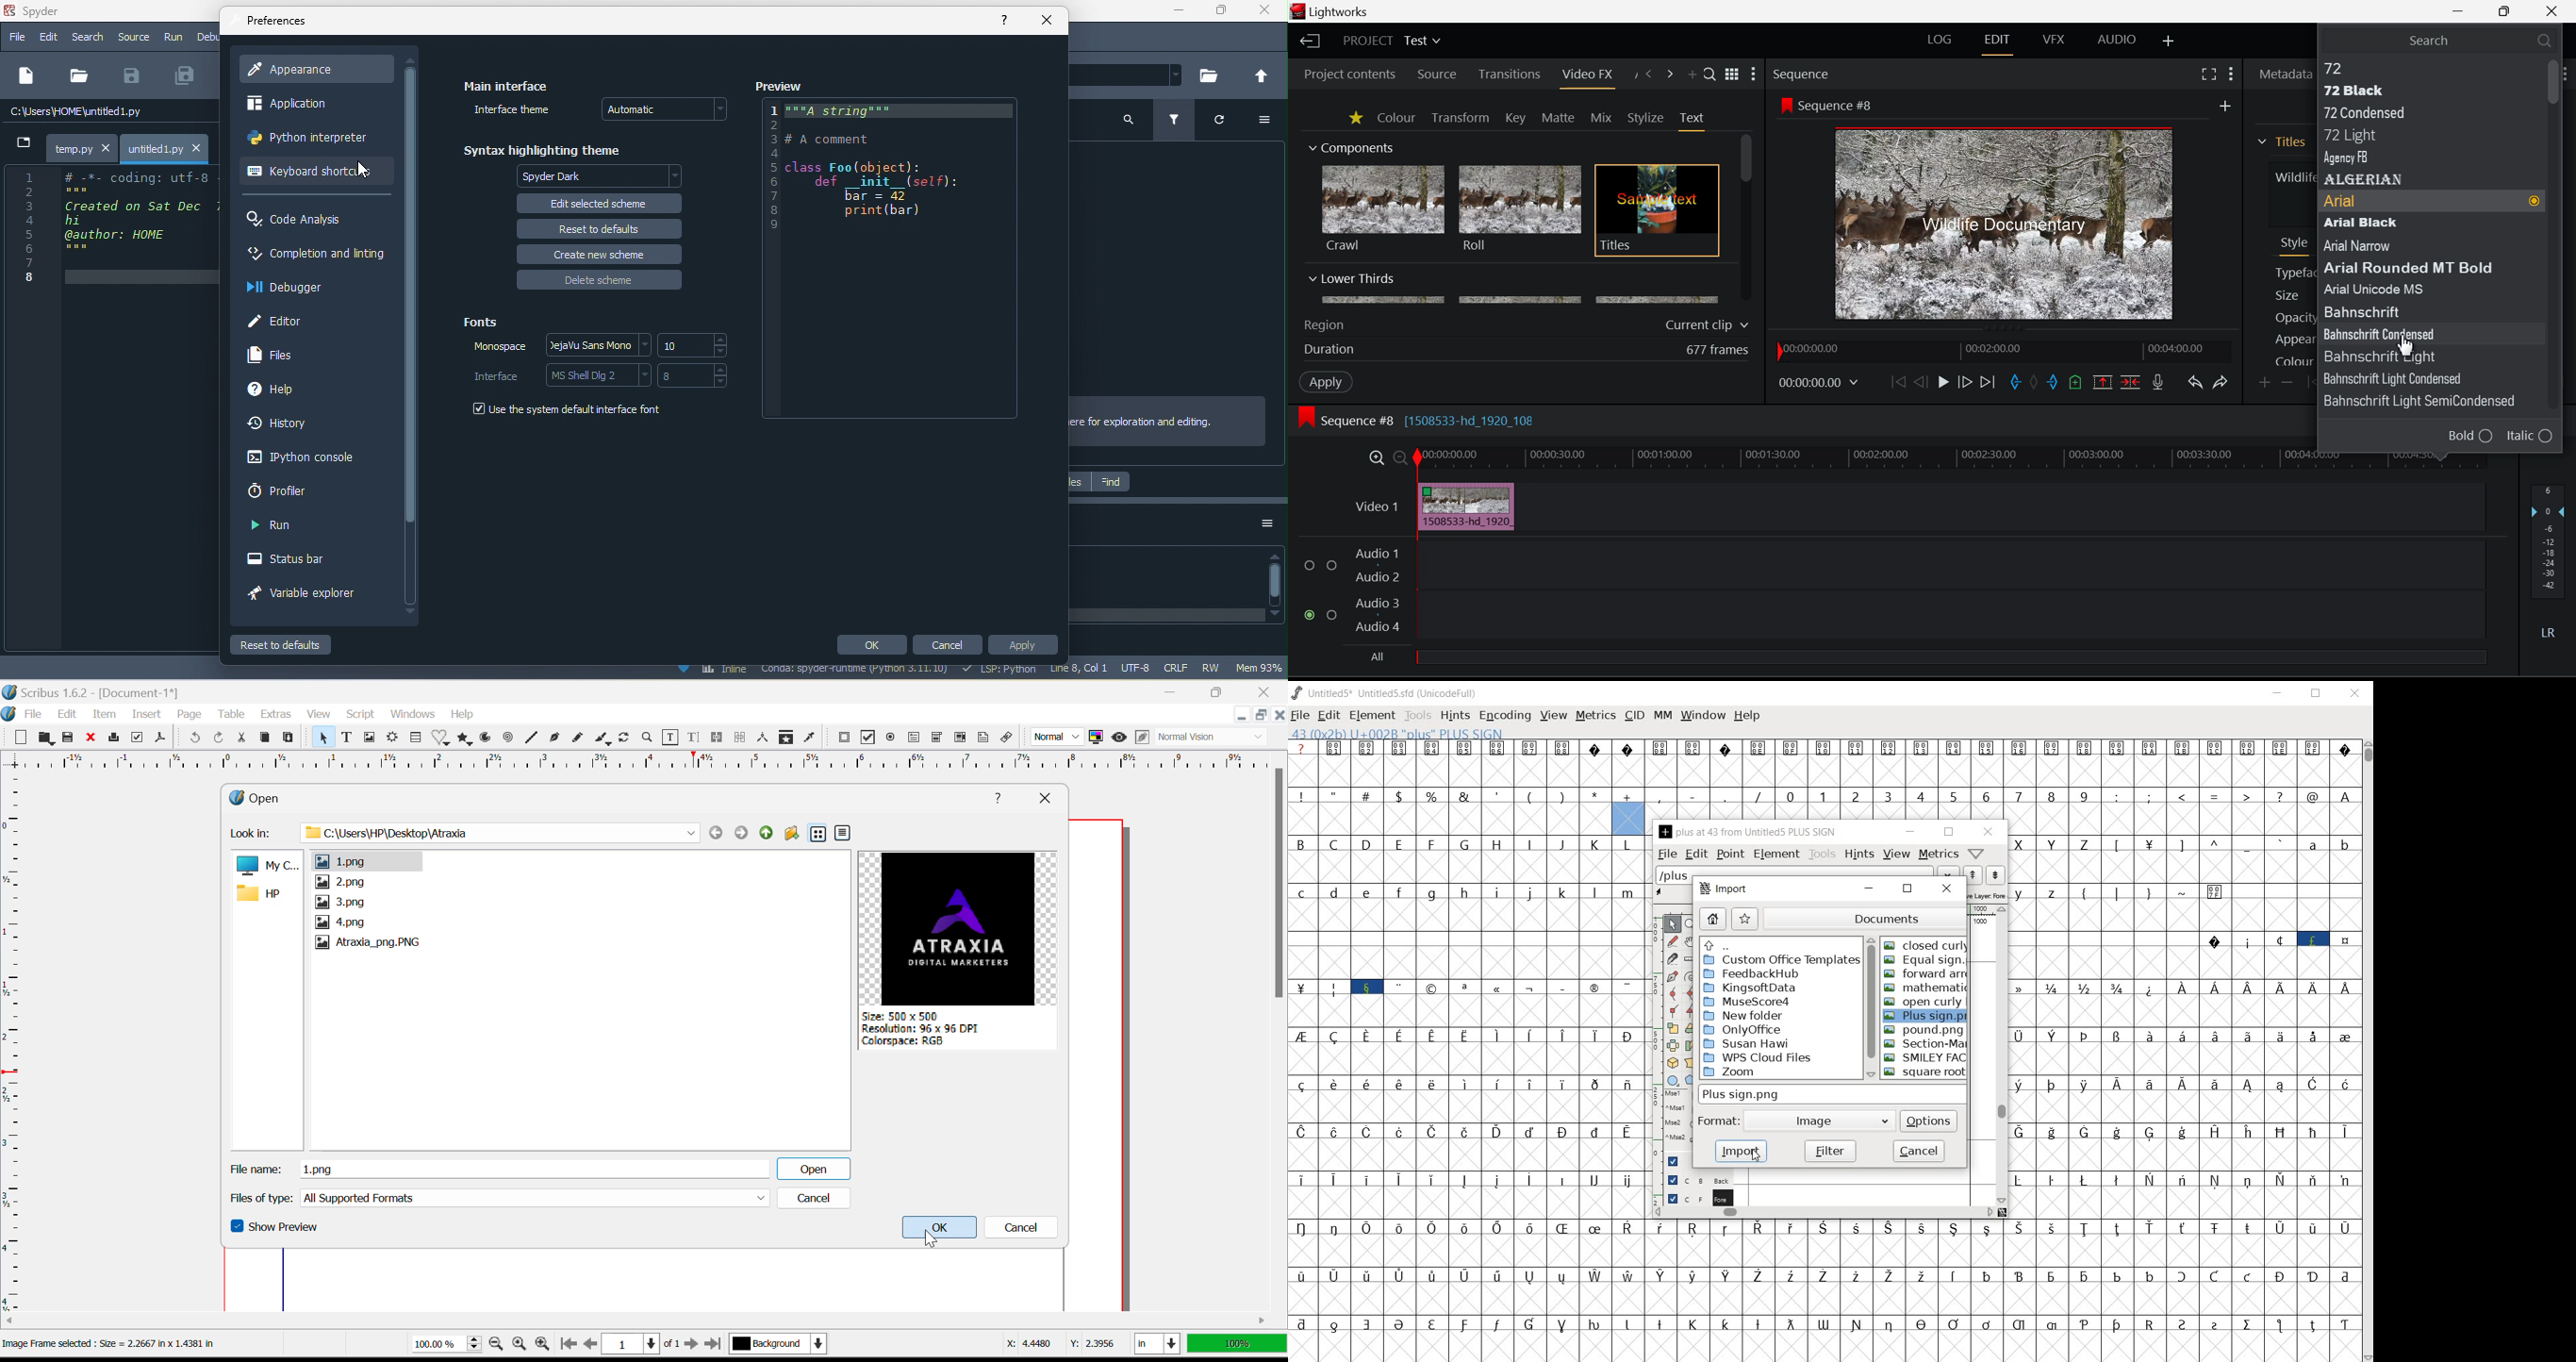 The image size is (2576, 1372). What do you see at coordinates (2390, 288) in the screenshot?
I see `Arial Unicode MS` at bounding box center [2390, 288].